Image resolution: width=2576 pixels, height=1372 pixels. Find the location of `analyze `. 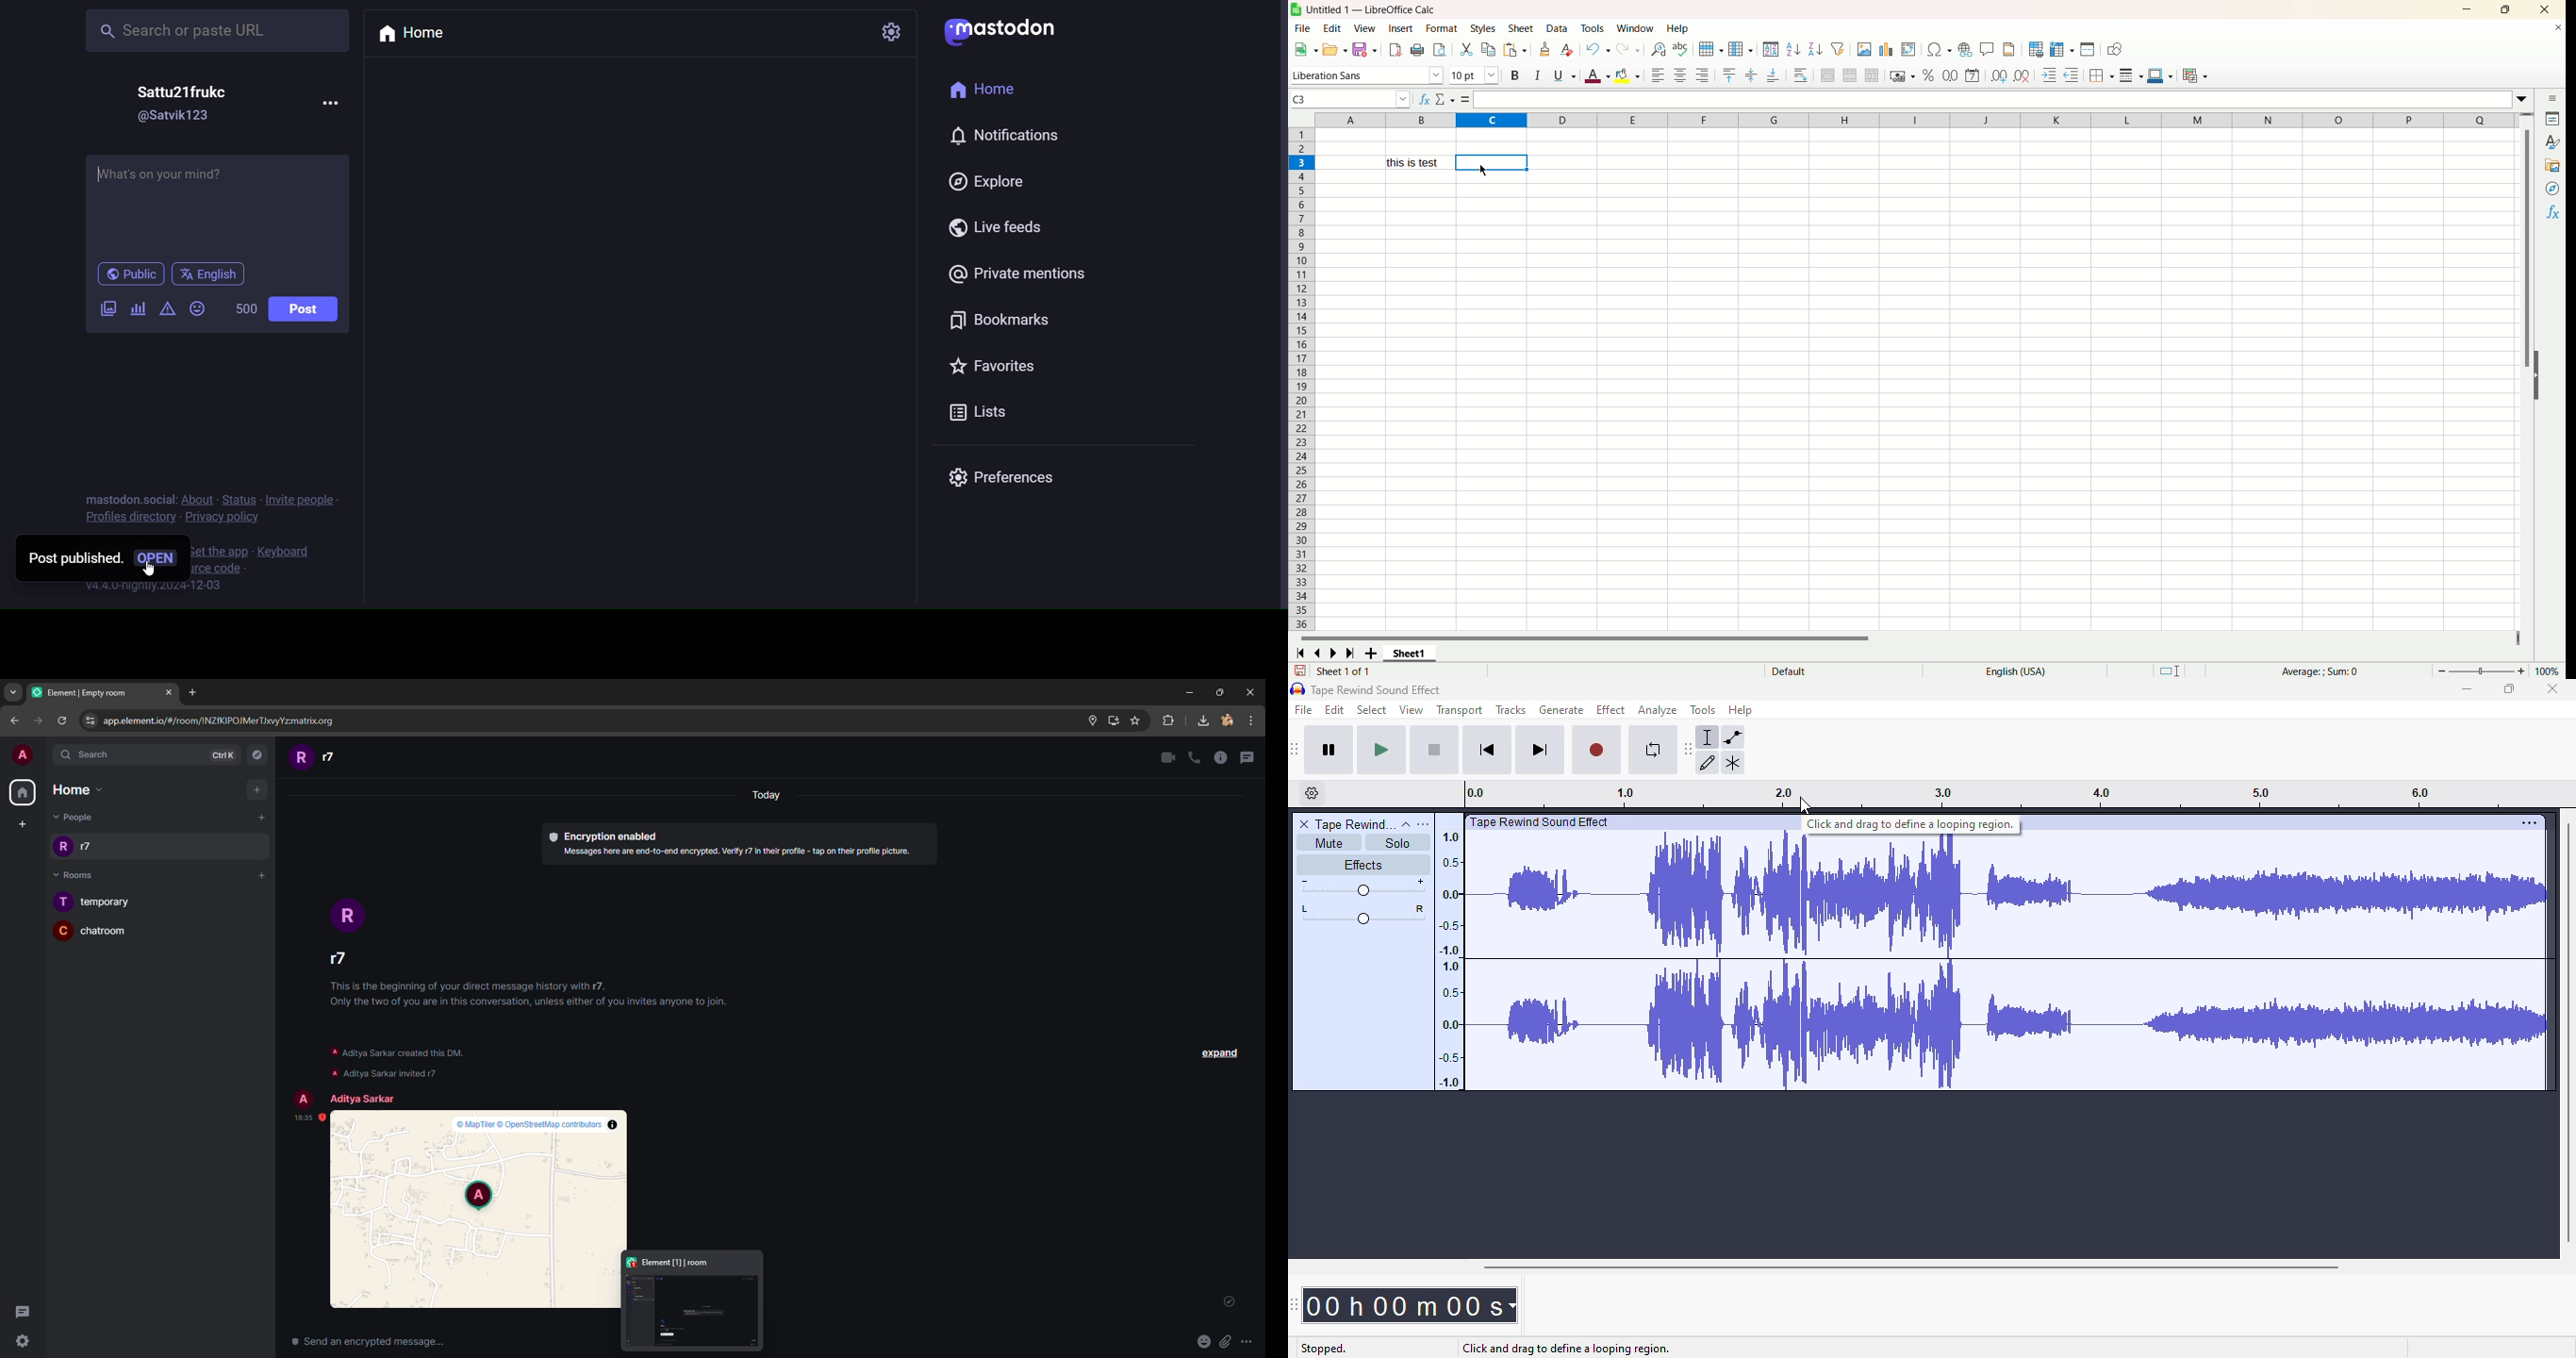

analyze  is located at coordinates (1658, 710).